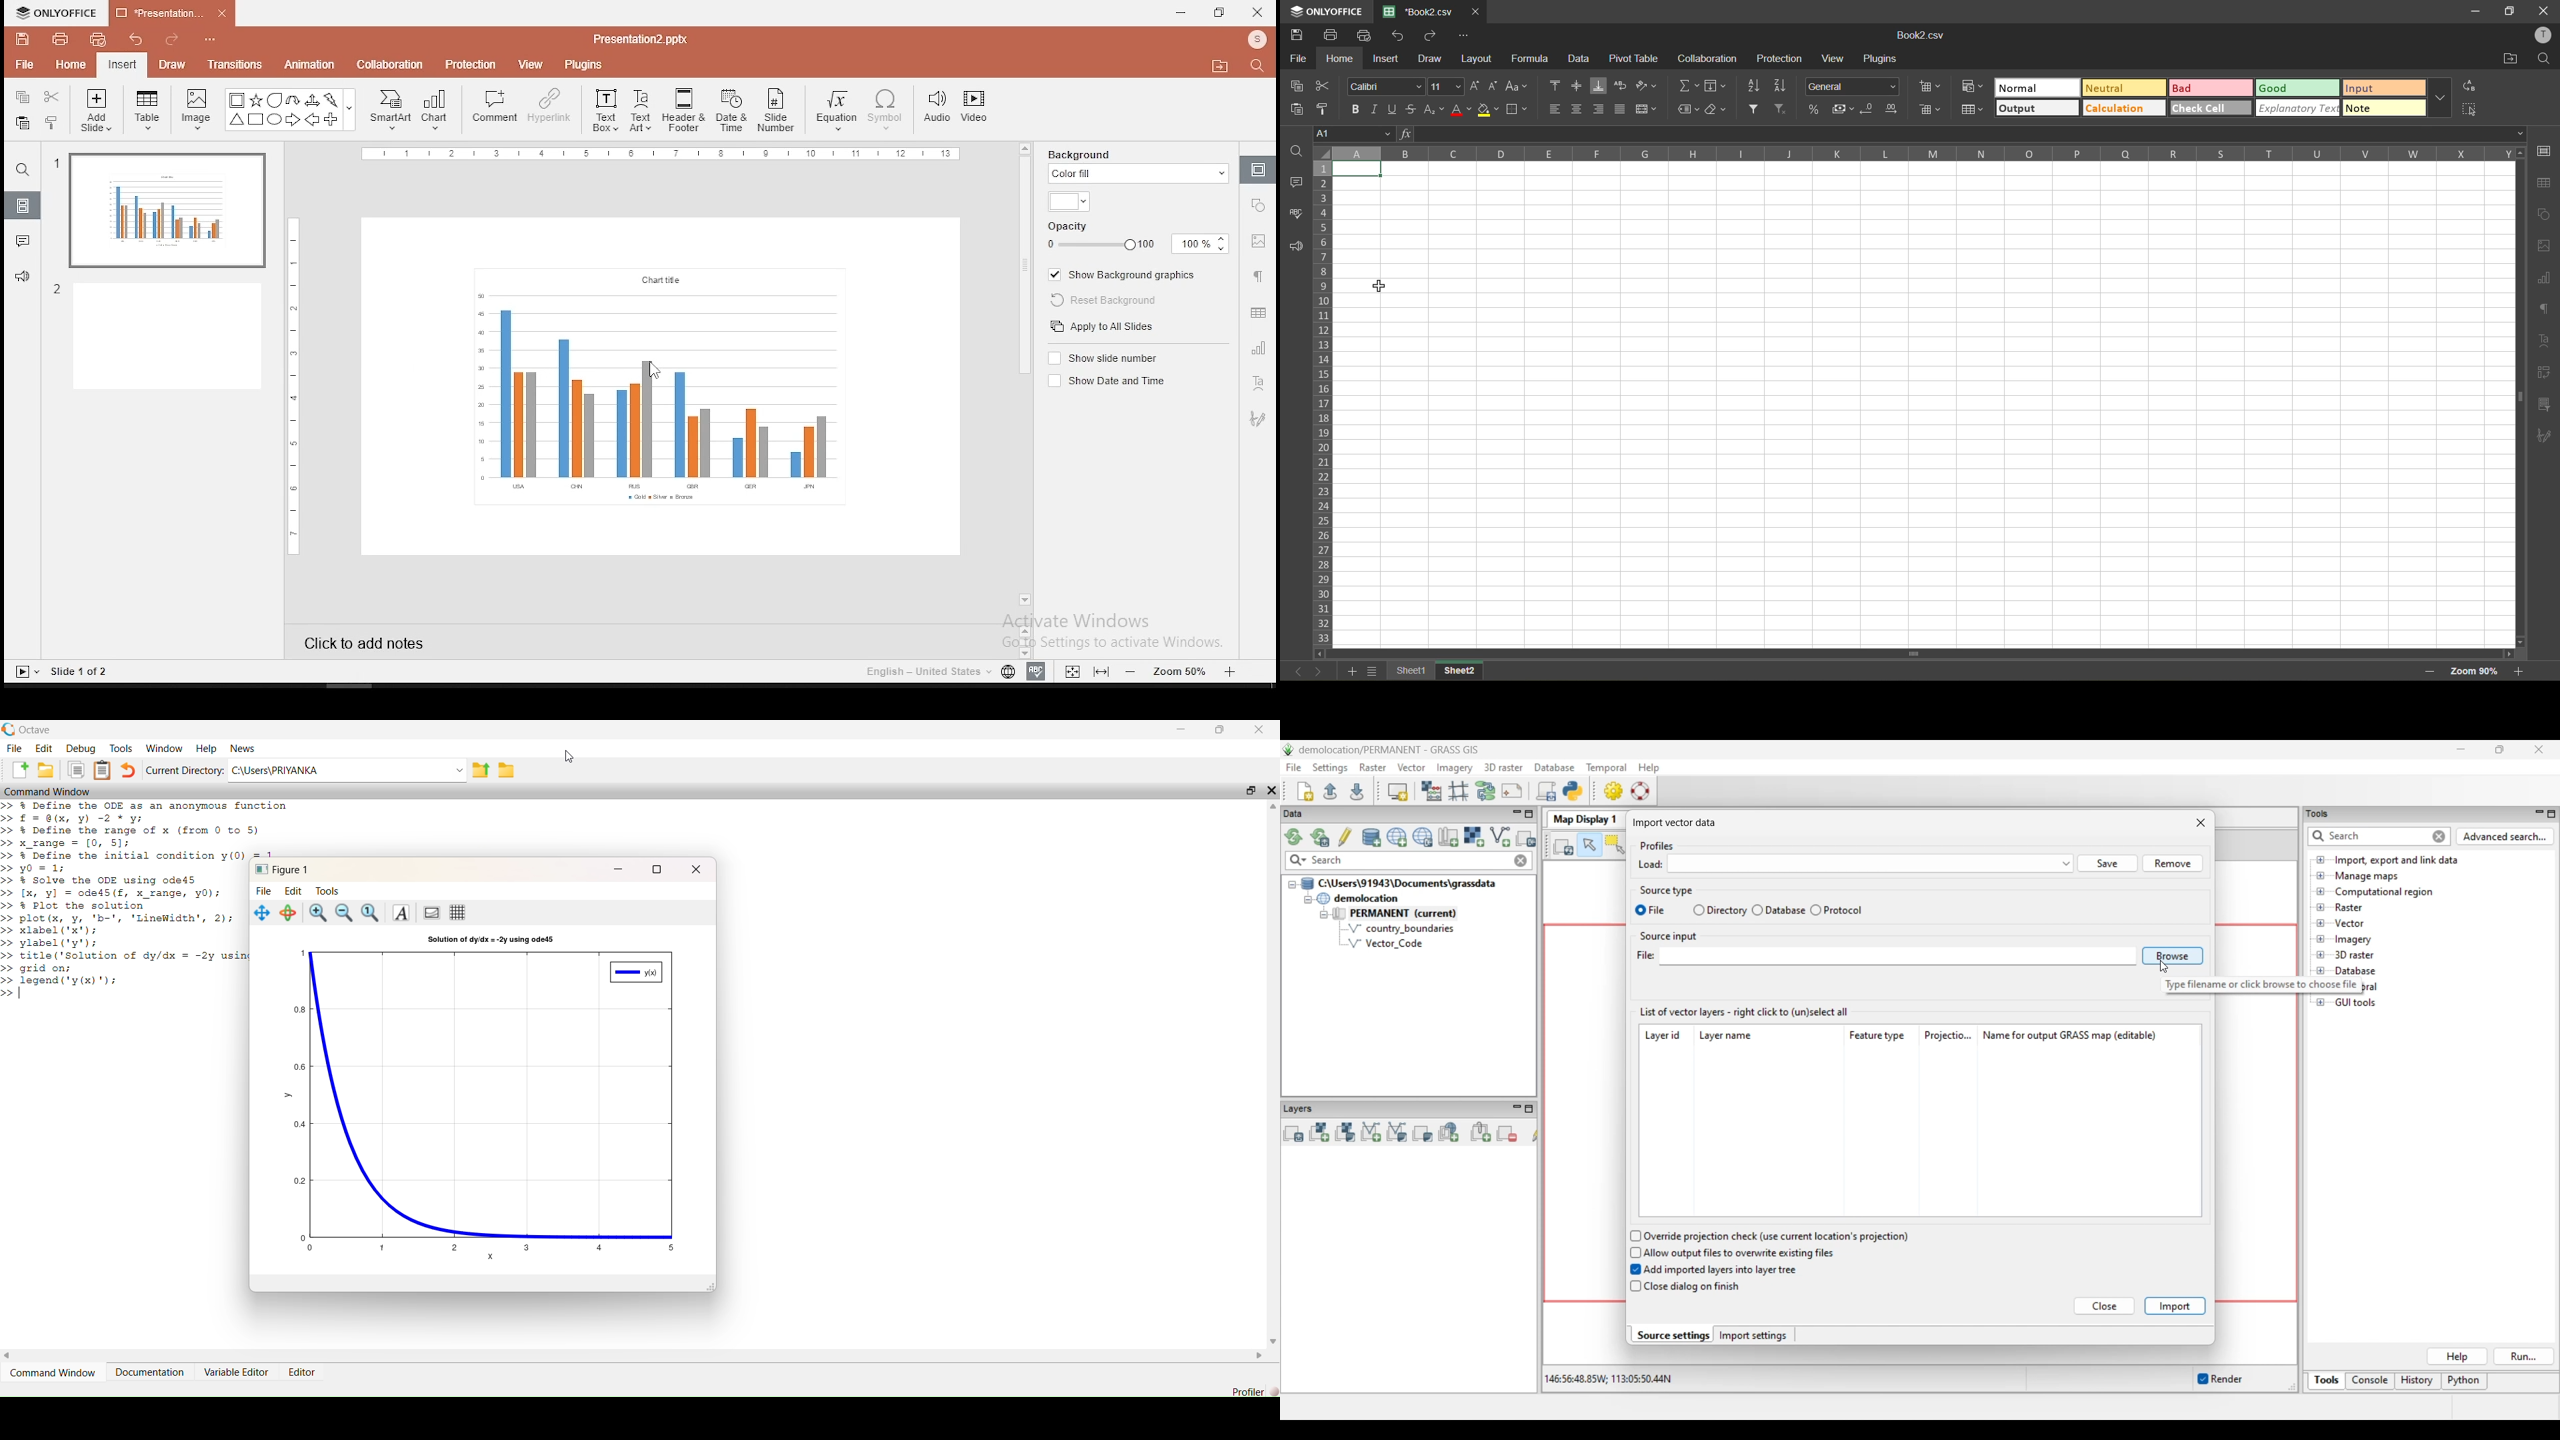 This screenshot has height=1456, width=2576. What do you see at coordinates (1459, 109) in the screenshot?
I see `font color` at bounding box center [1459, 109].